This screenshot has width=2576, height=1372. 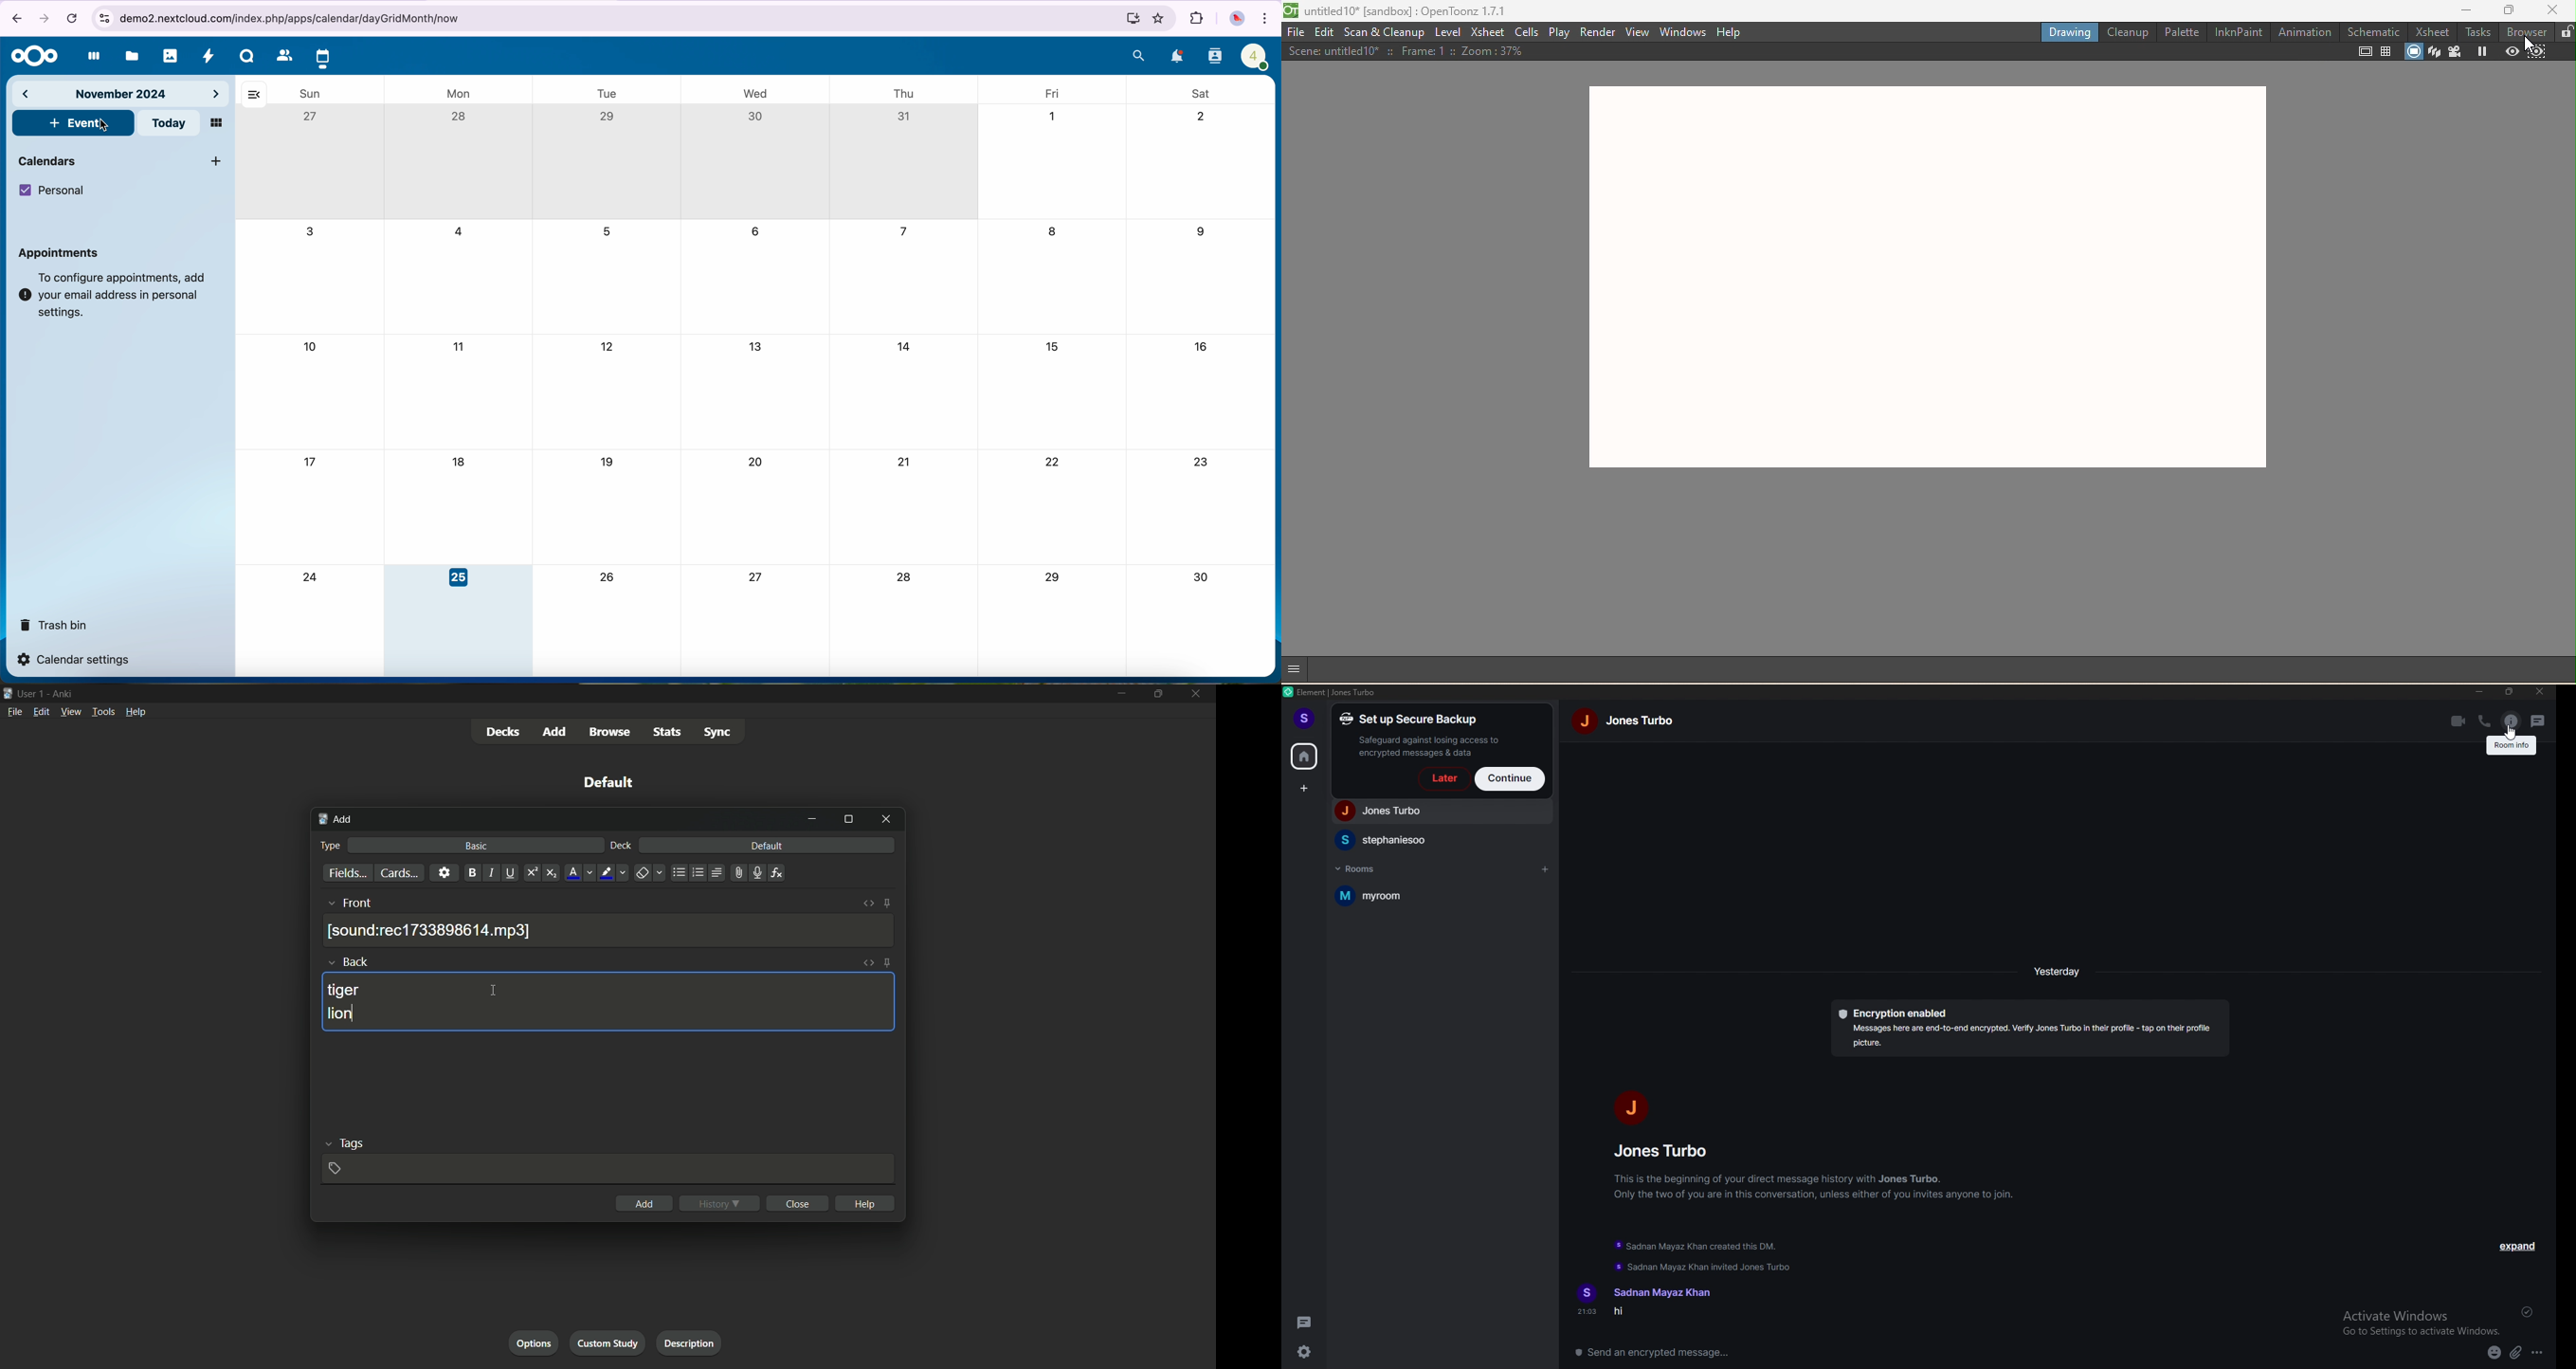 I want to click on 20, so click(x=754, y=462).